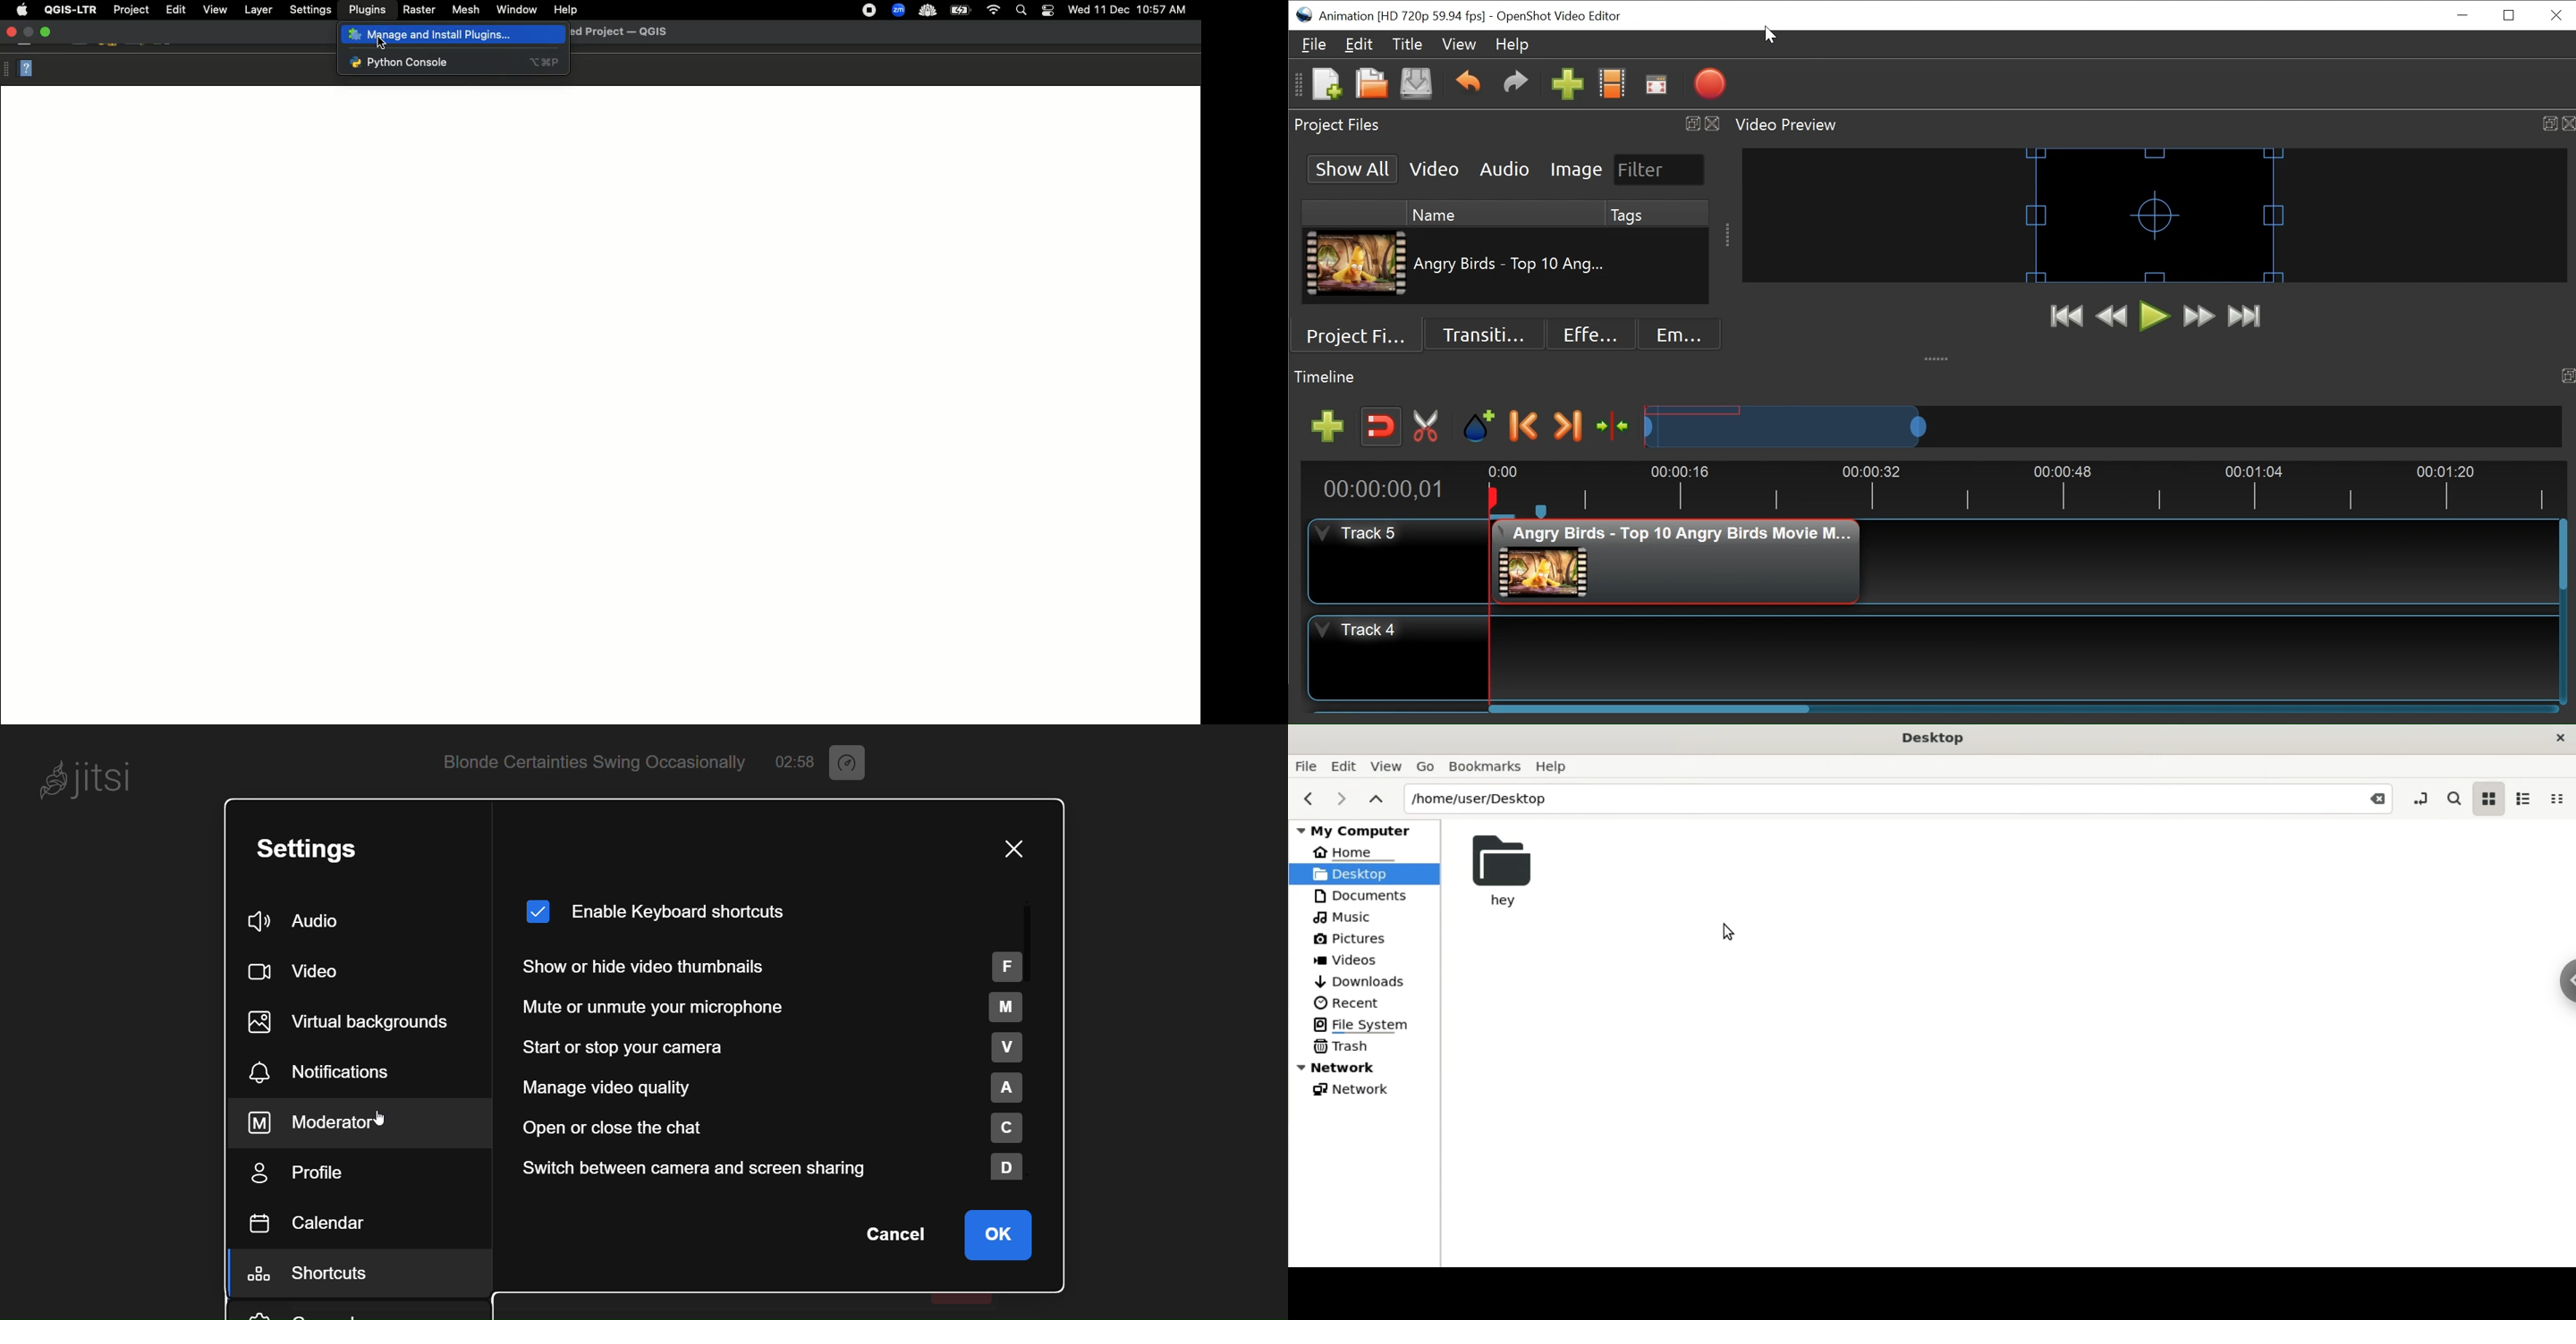 The width and height of the screenshot is (2576, 1344). Describe the element at coordinates (1129, 9) in the screenshot. I see `Date time` at that location.